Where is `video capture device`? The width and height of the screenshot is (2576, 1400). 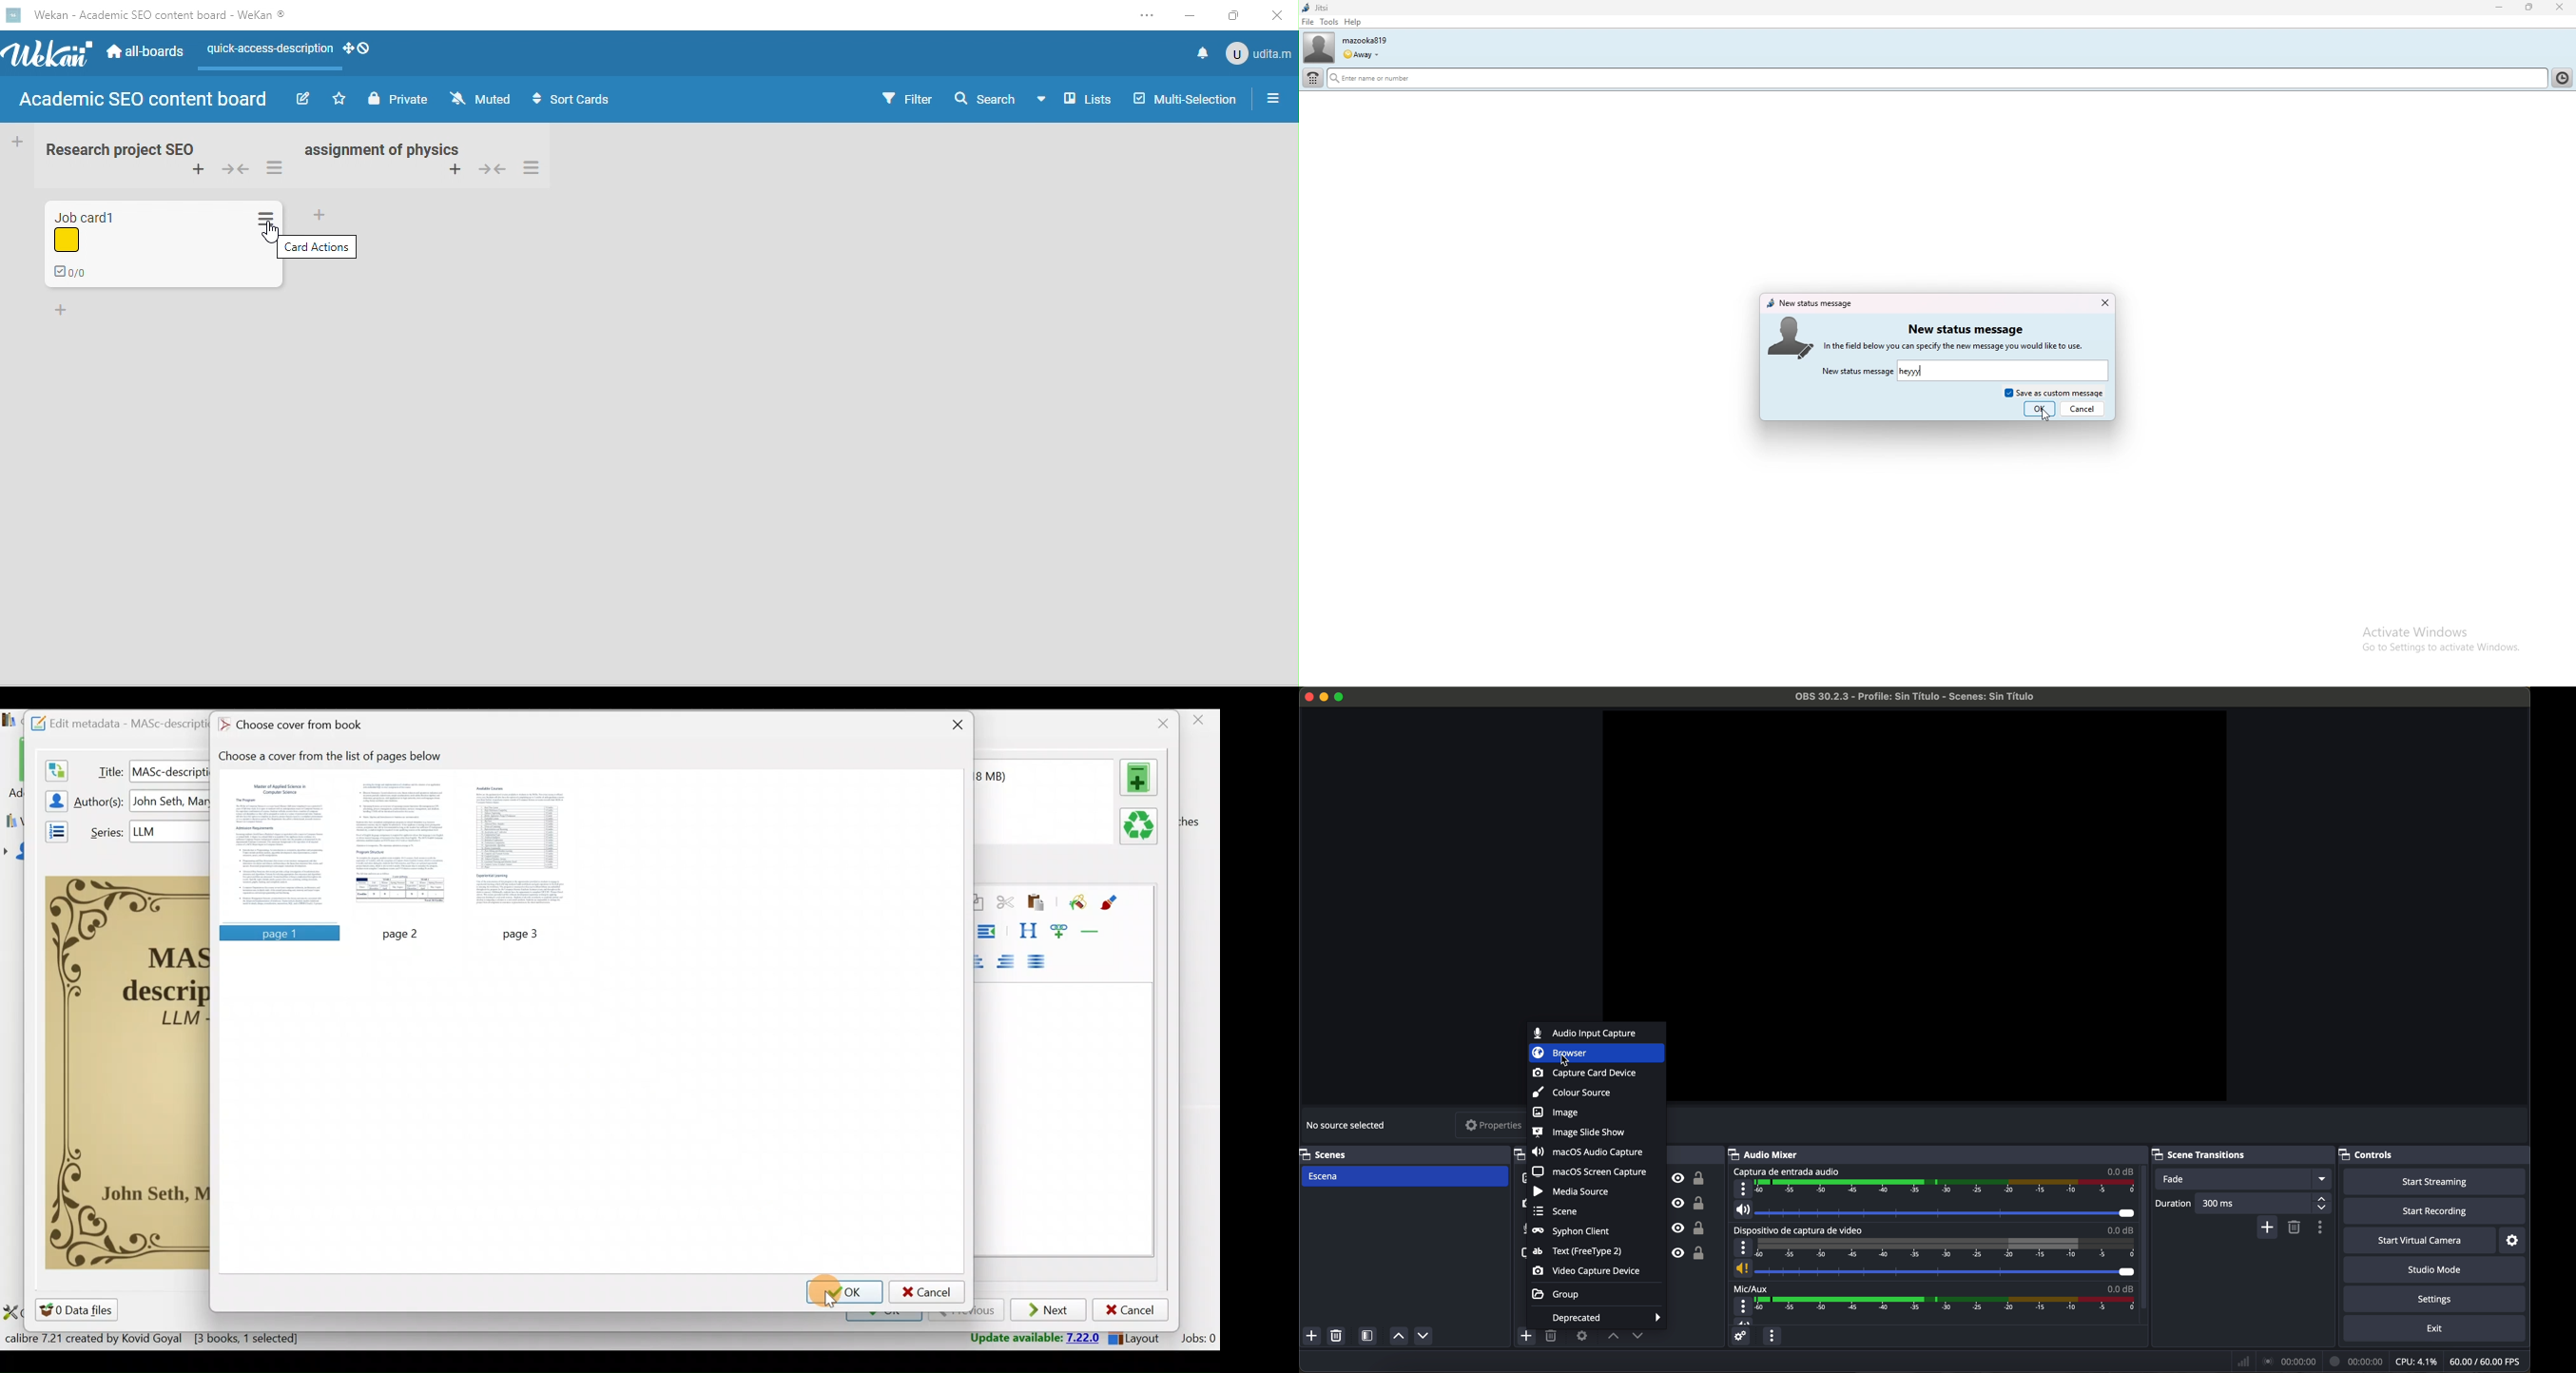
video capture device is located at coordinates (1526, 1204).